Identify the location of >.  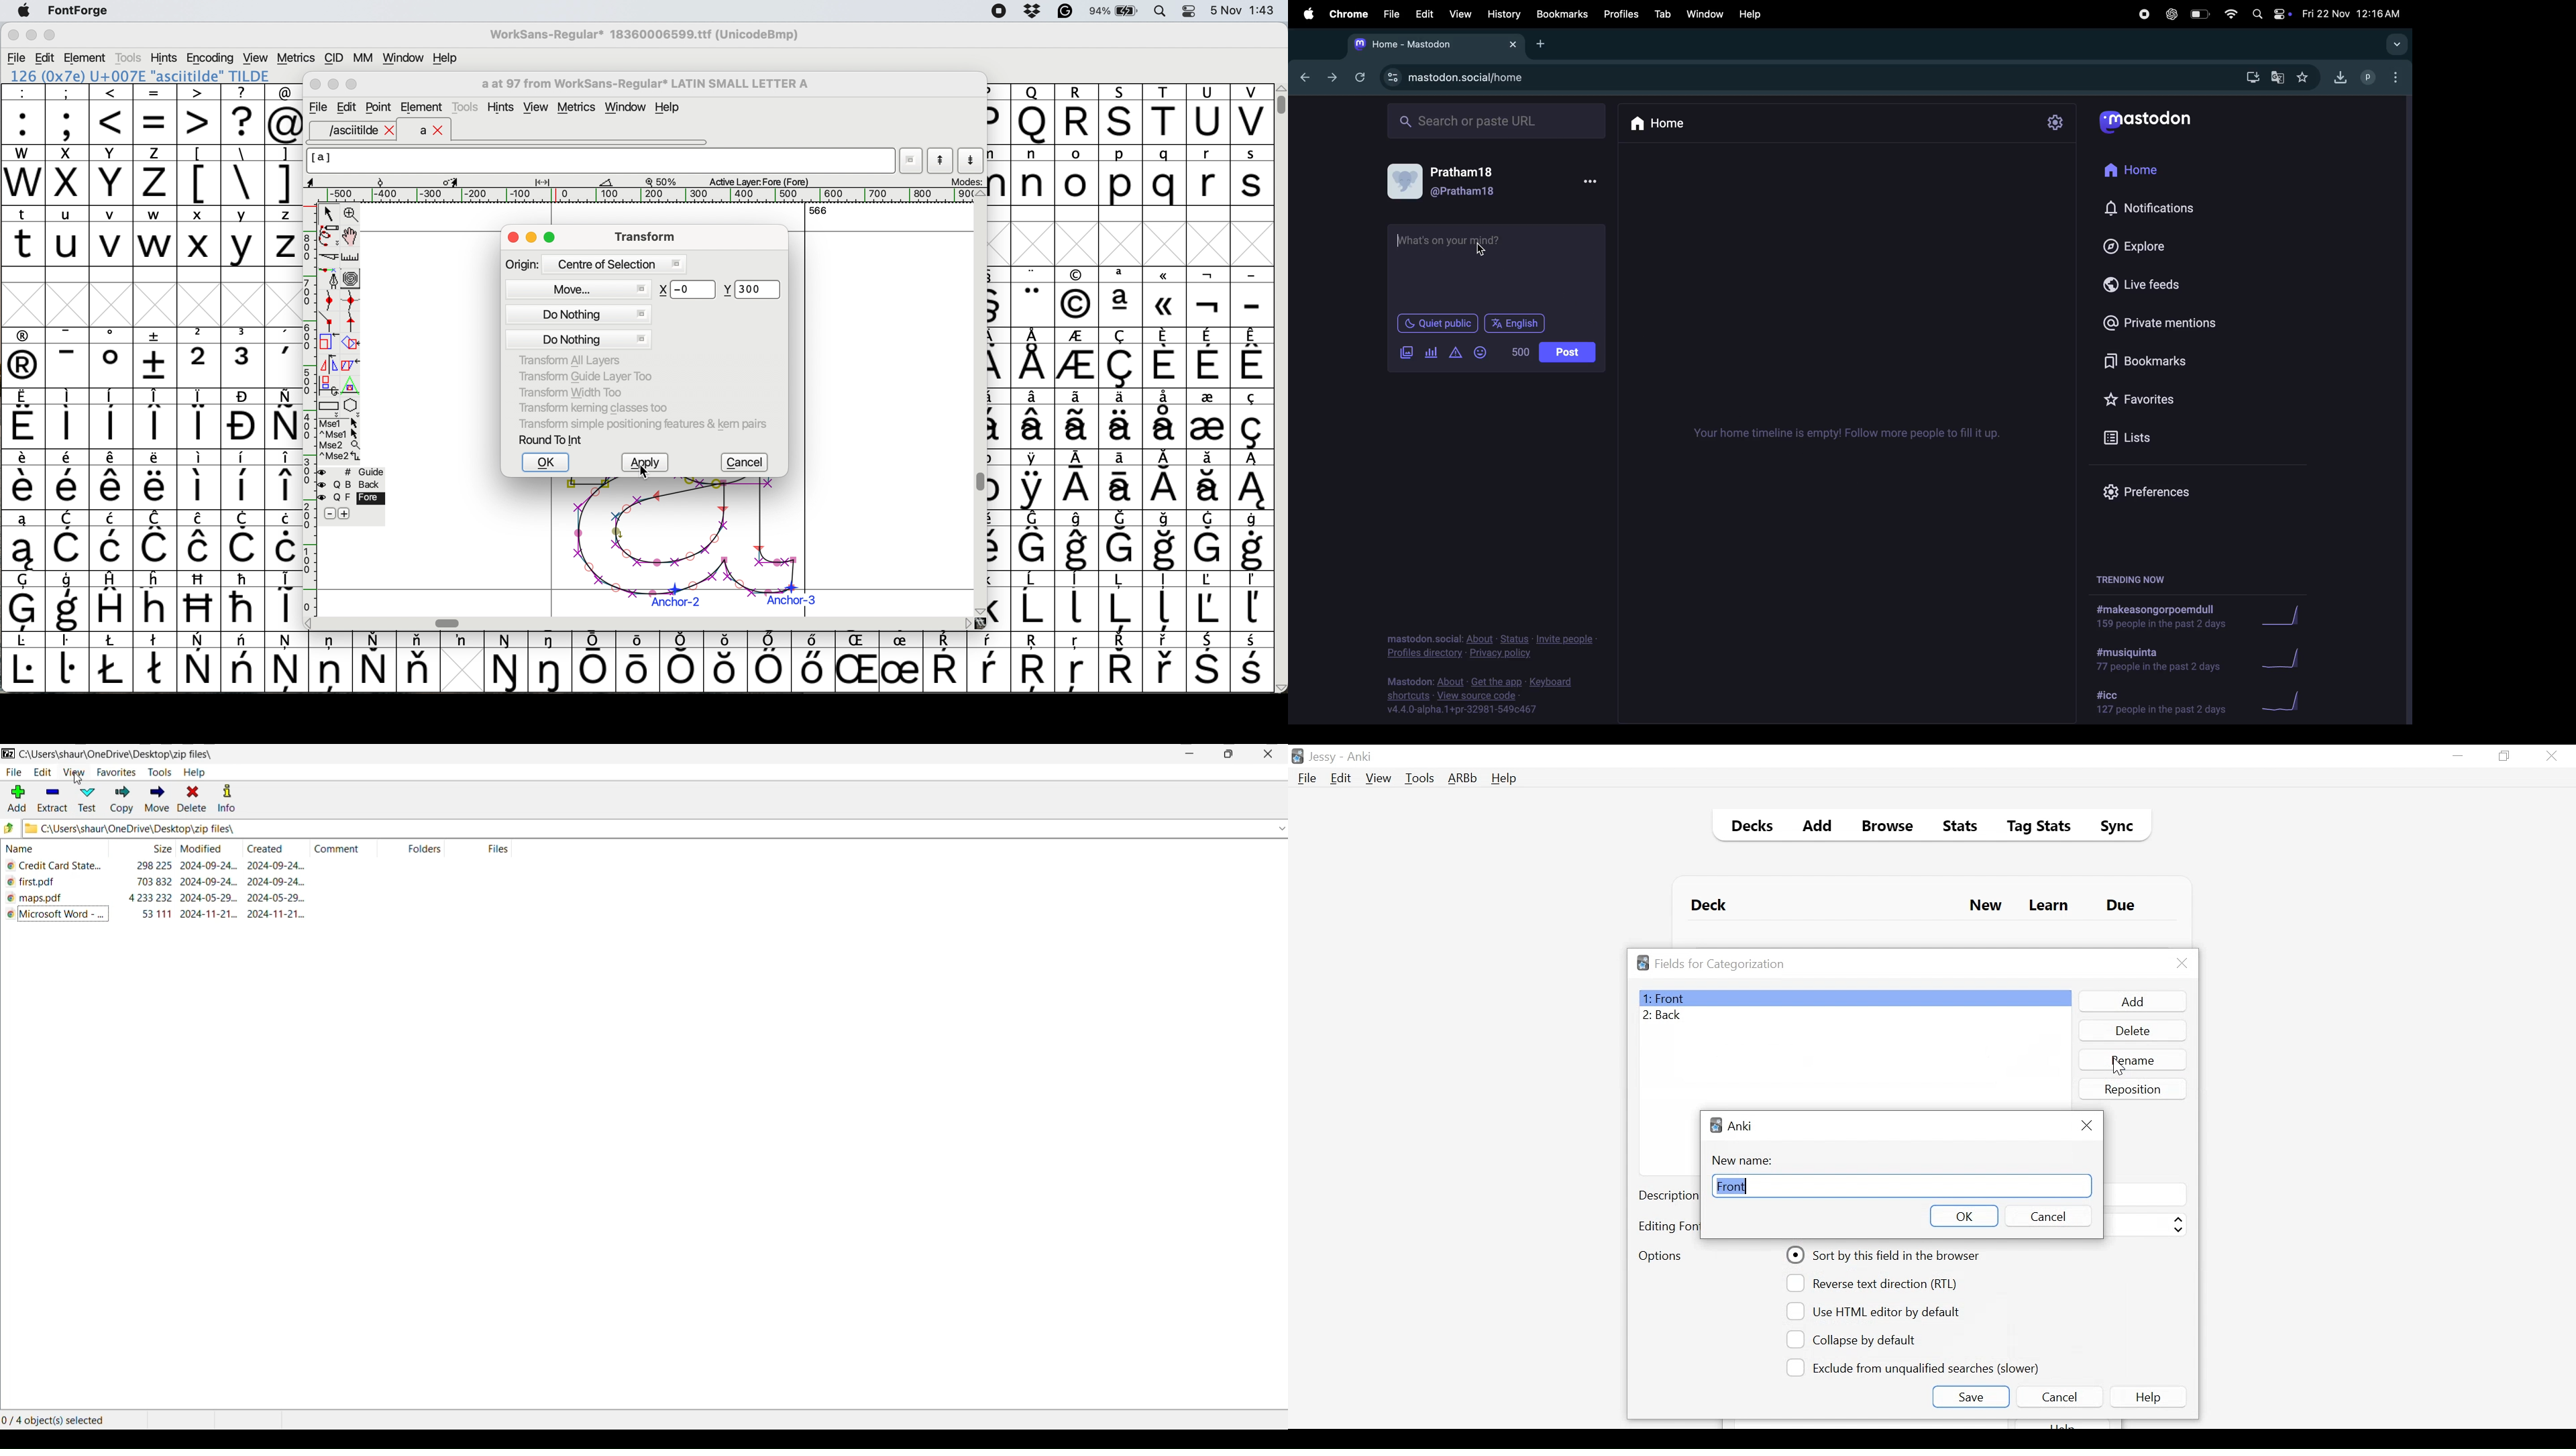
(199, 114).